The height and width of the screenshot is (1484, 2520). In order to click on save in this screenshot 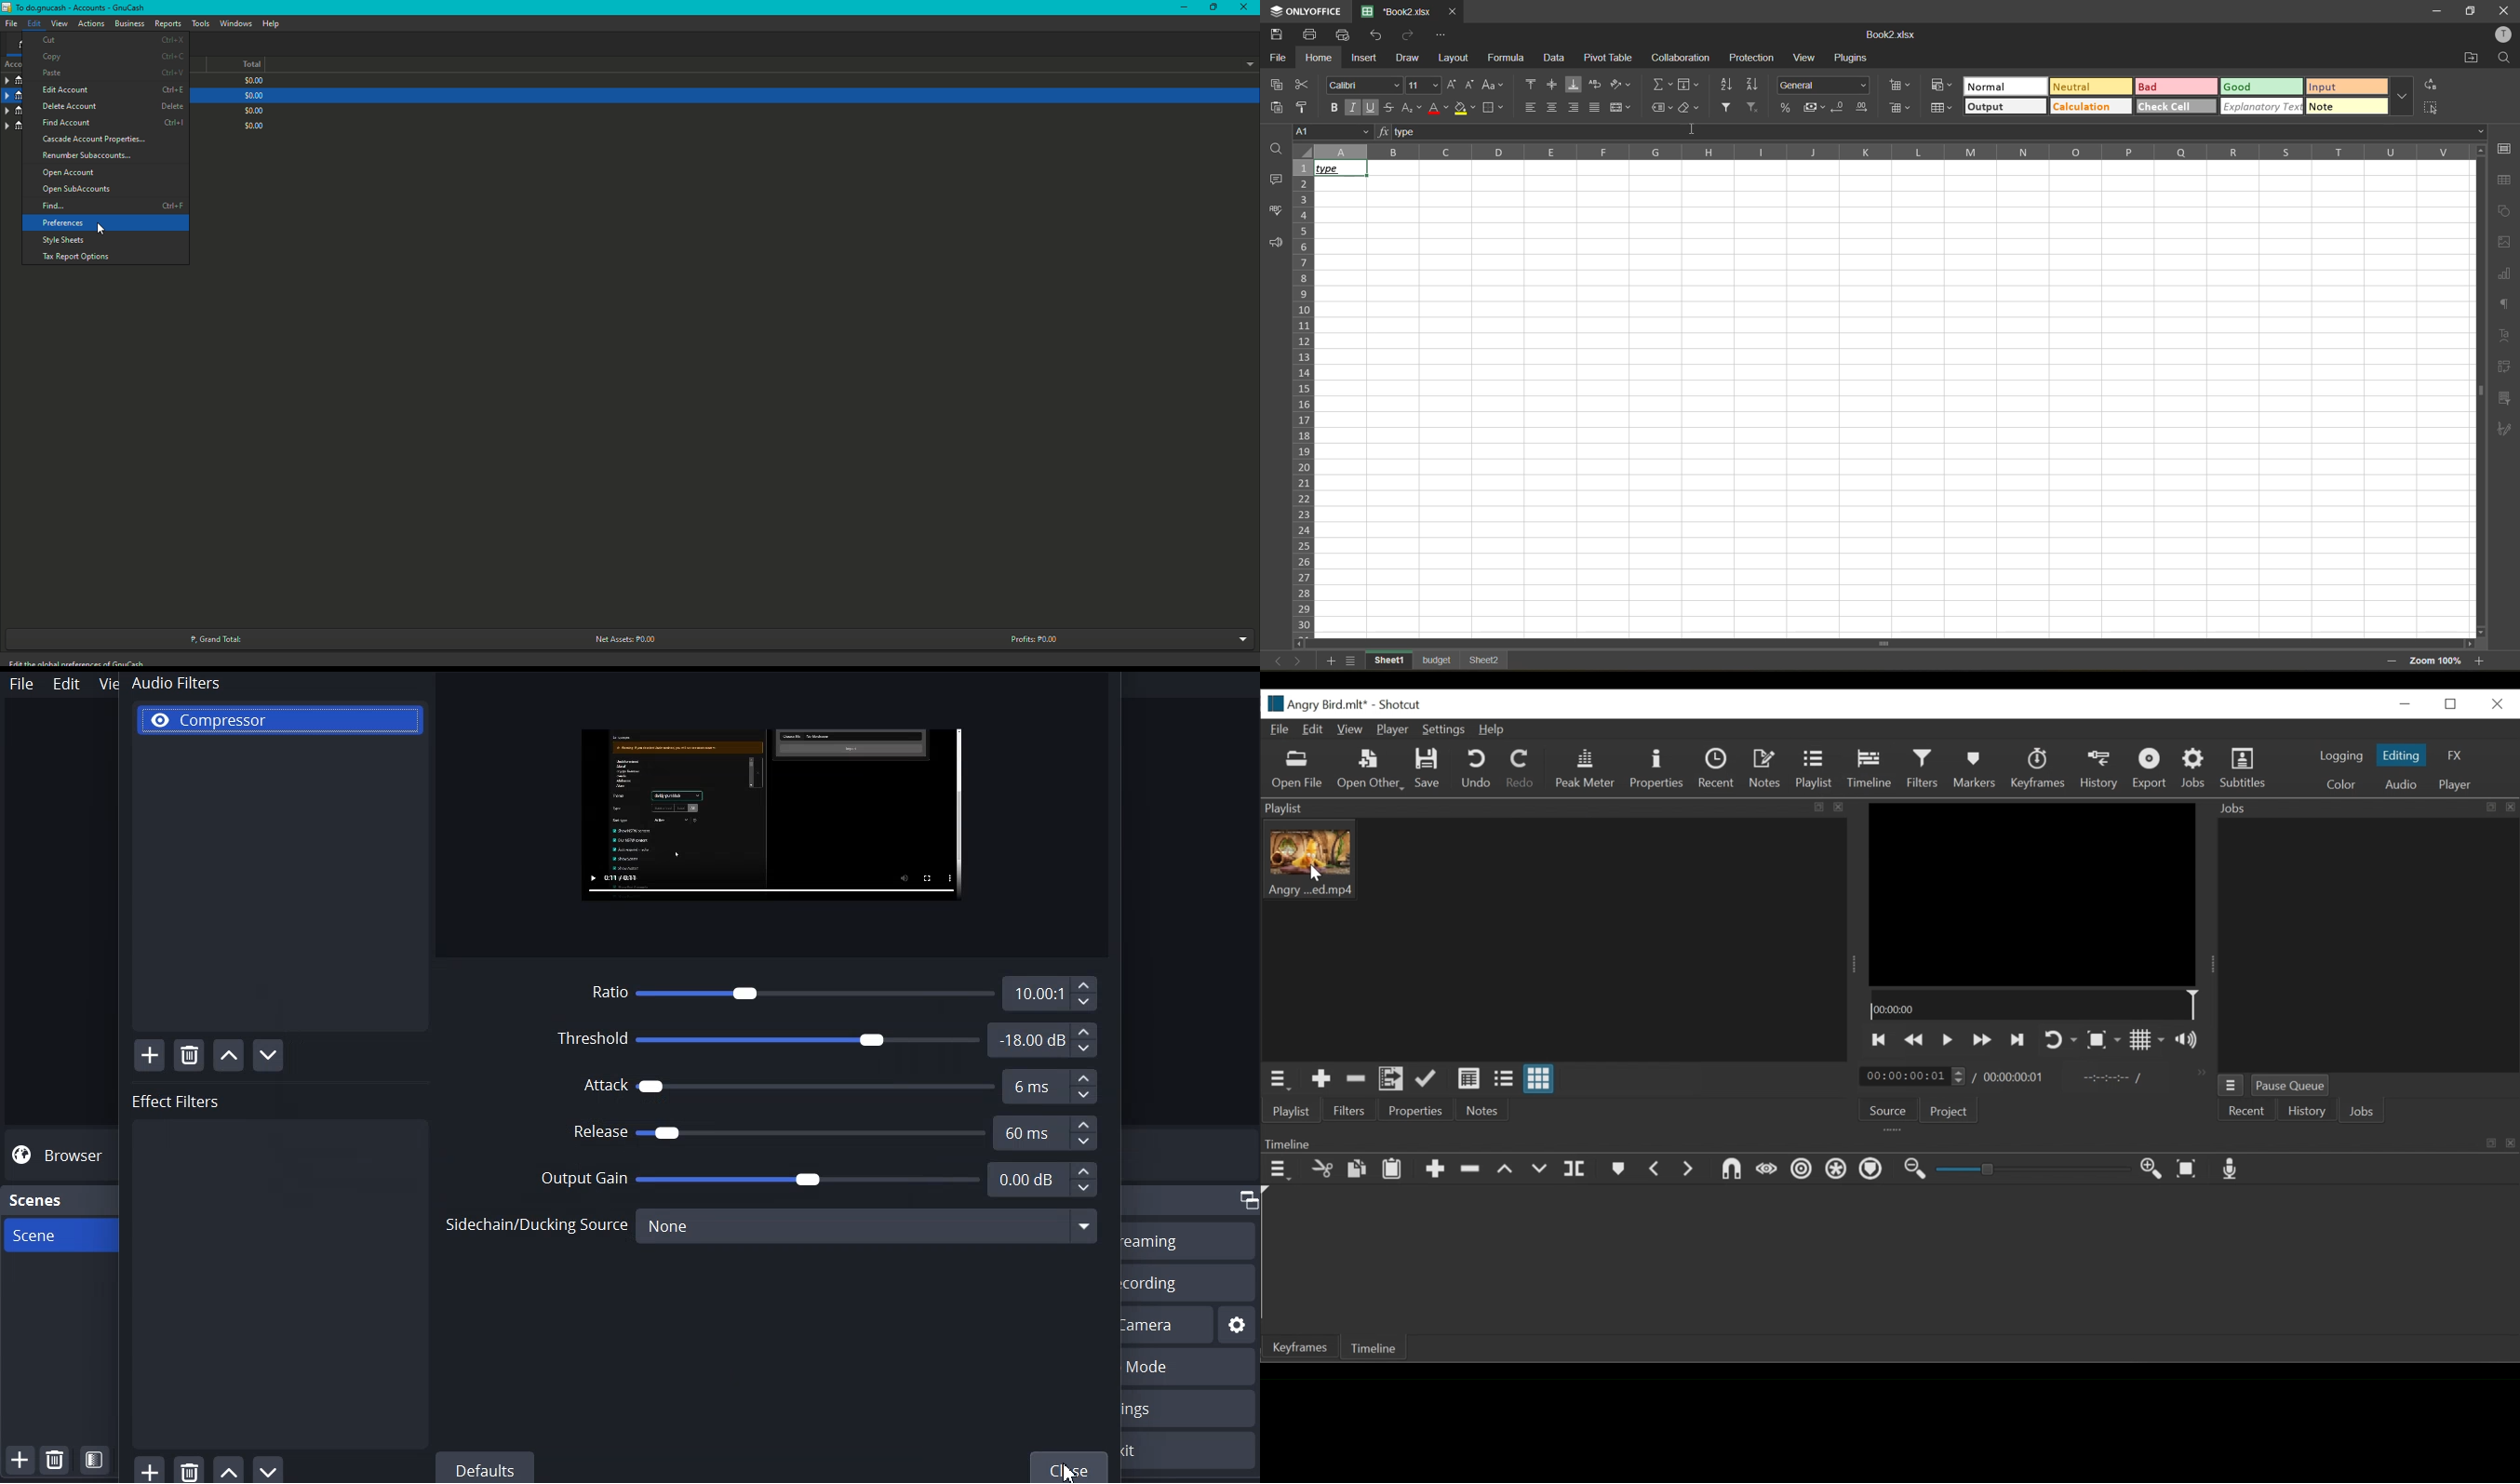, I will do `click(1272, 33)`.